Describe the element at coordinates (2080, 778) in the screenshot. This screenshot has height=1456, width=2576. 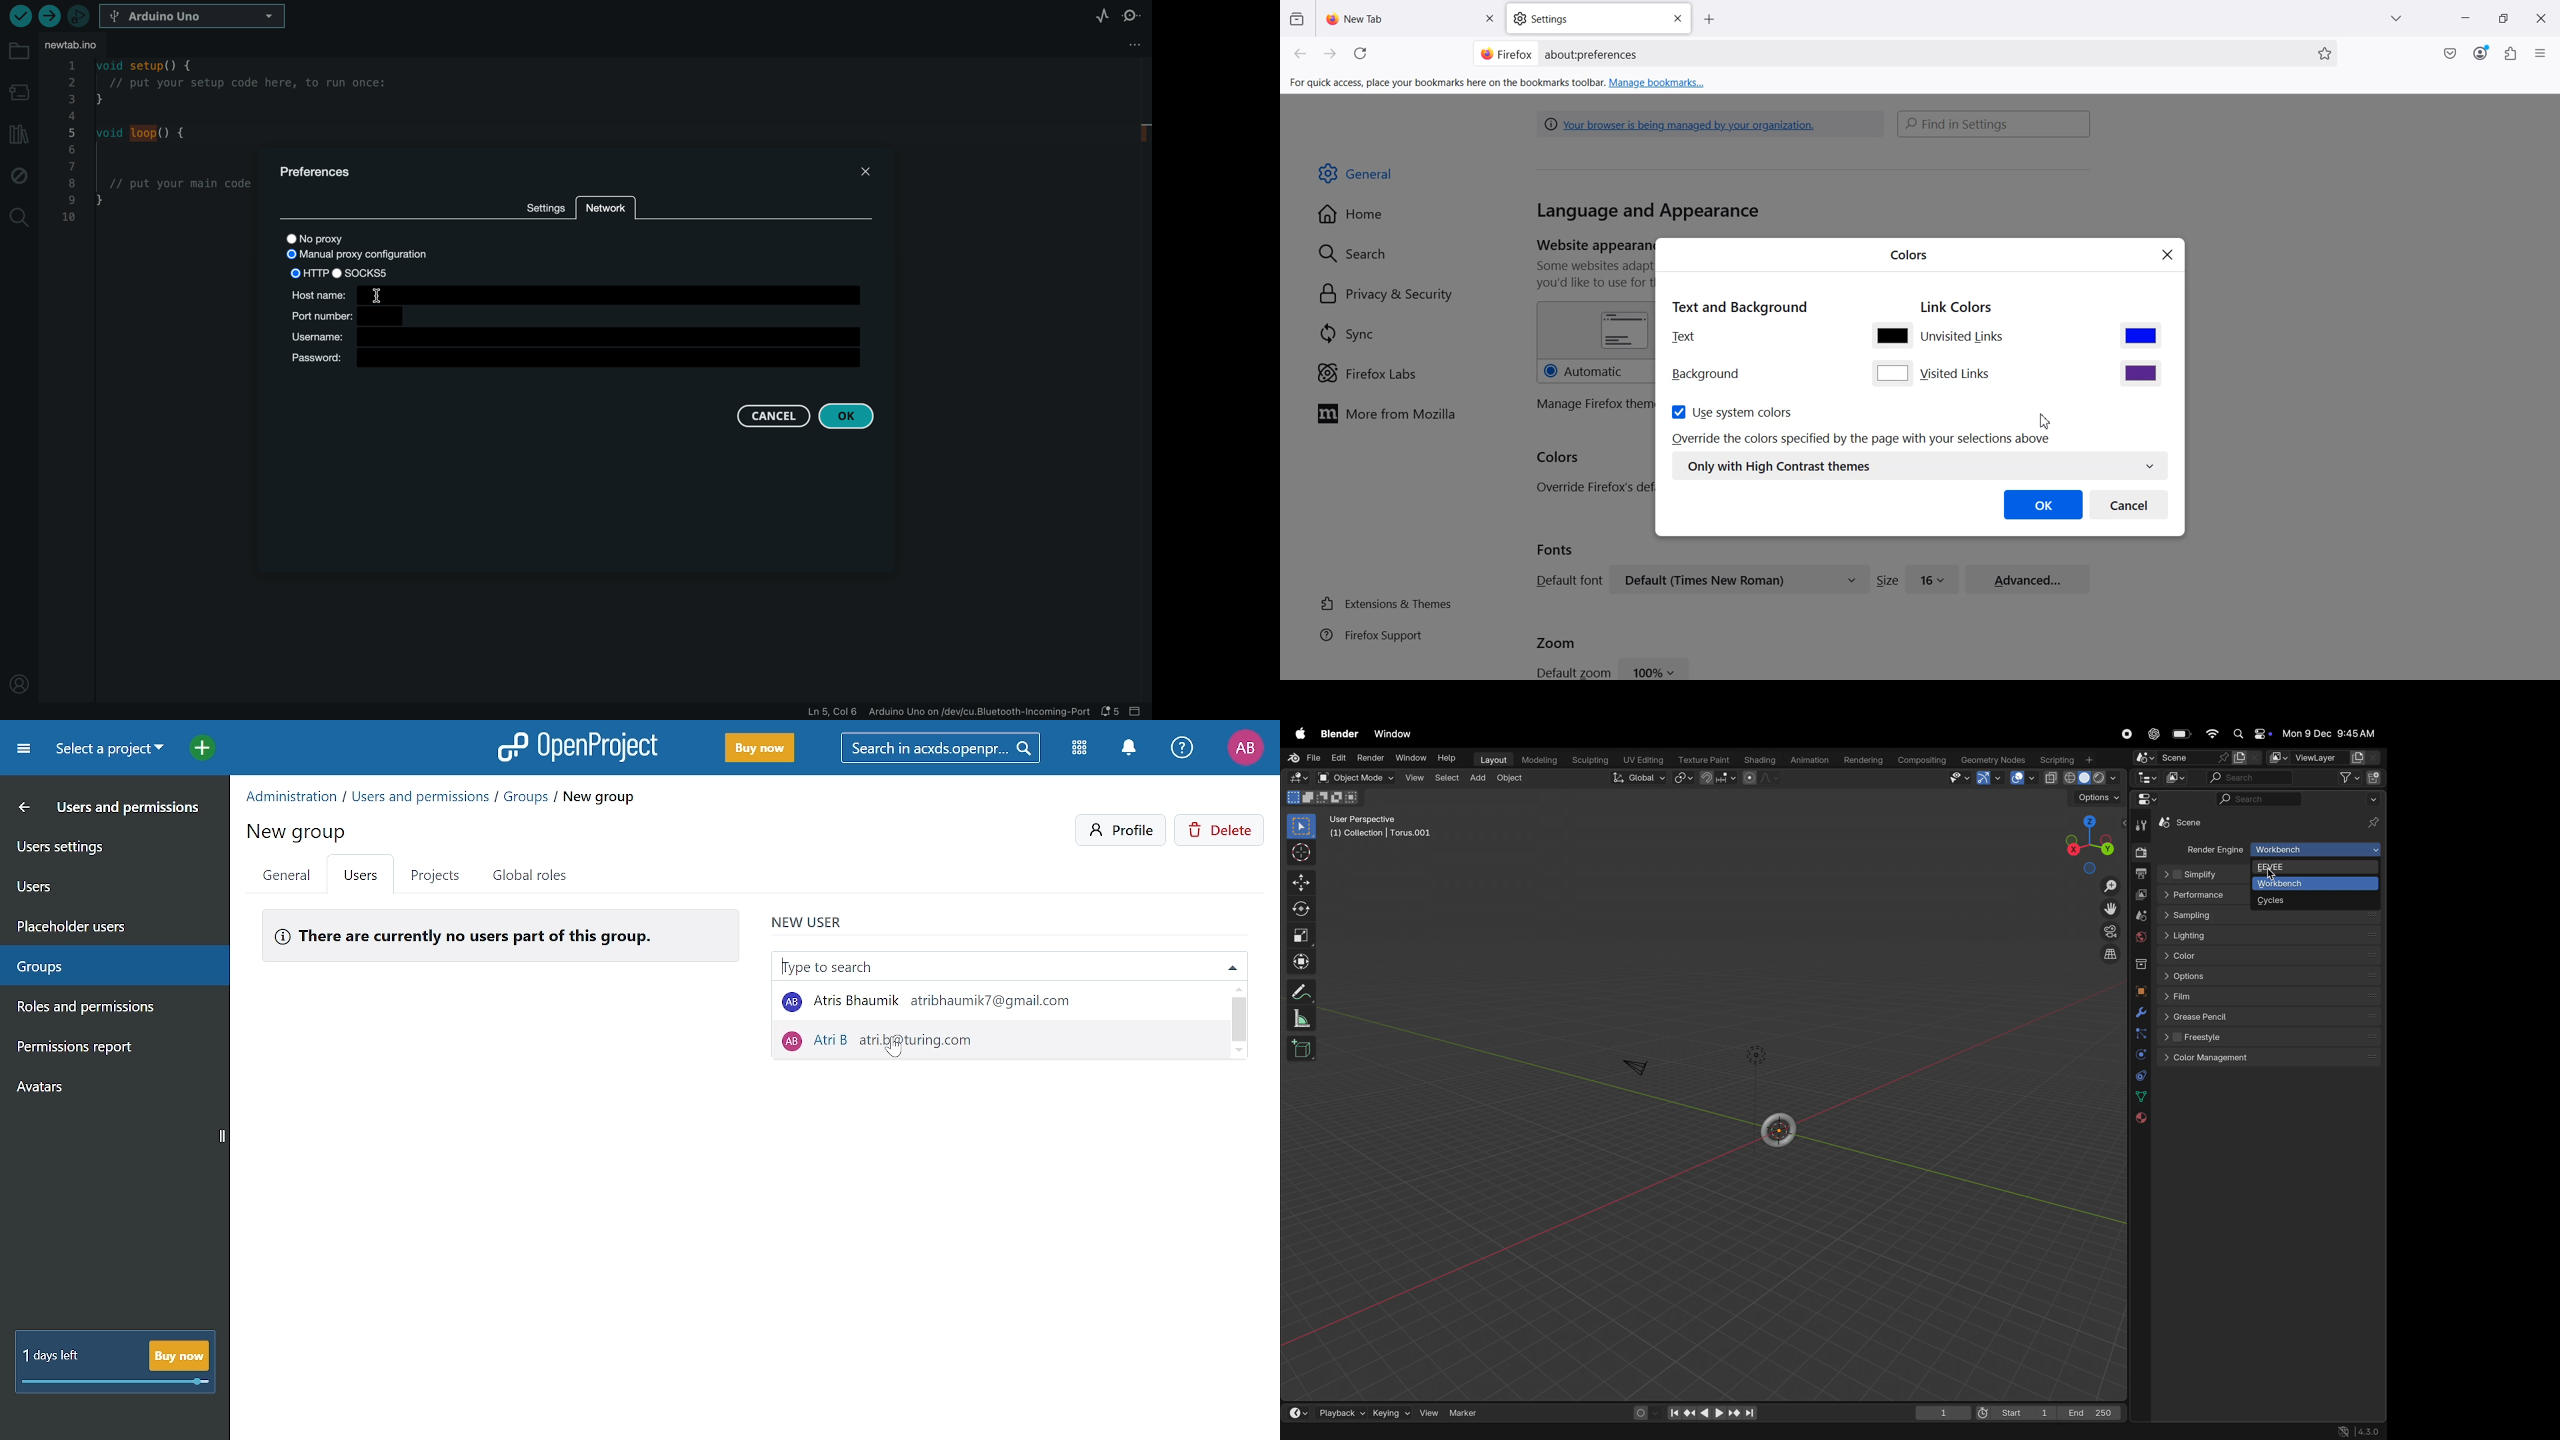
I see `shading` at that location.